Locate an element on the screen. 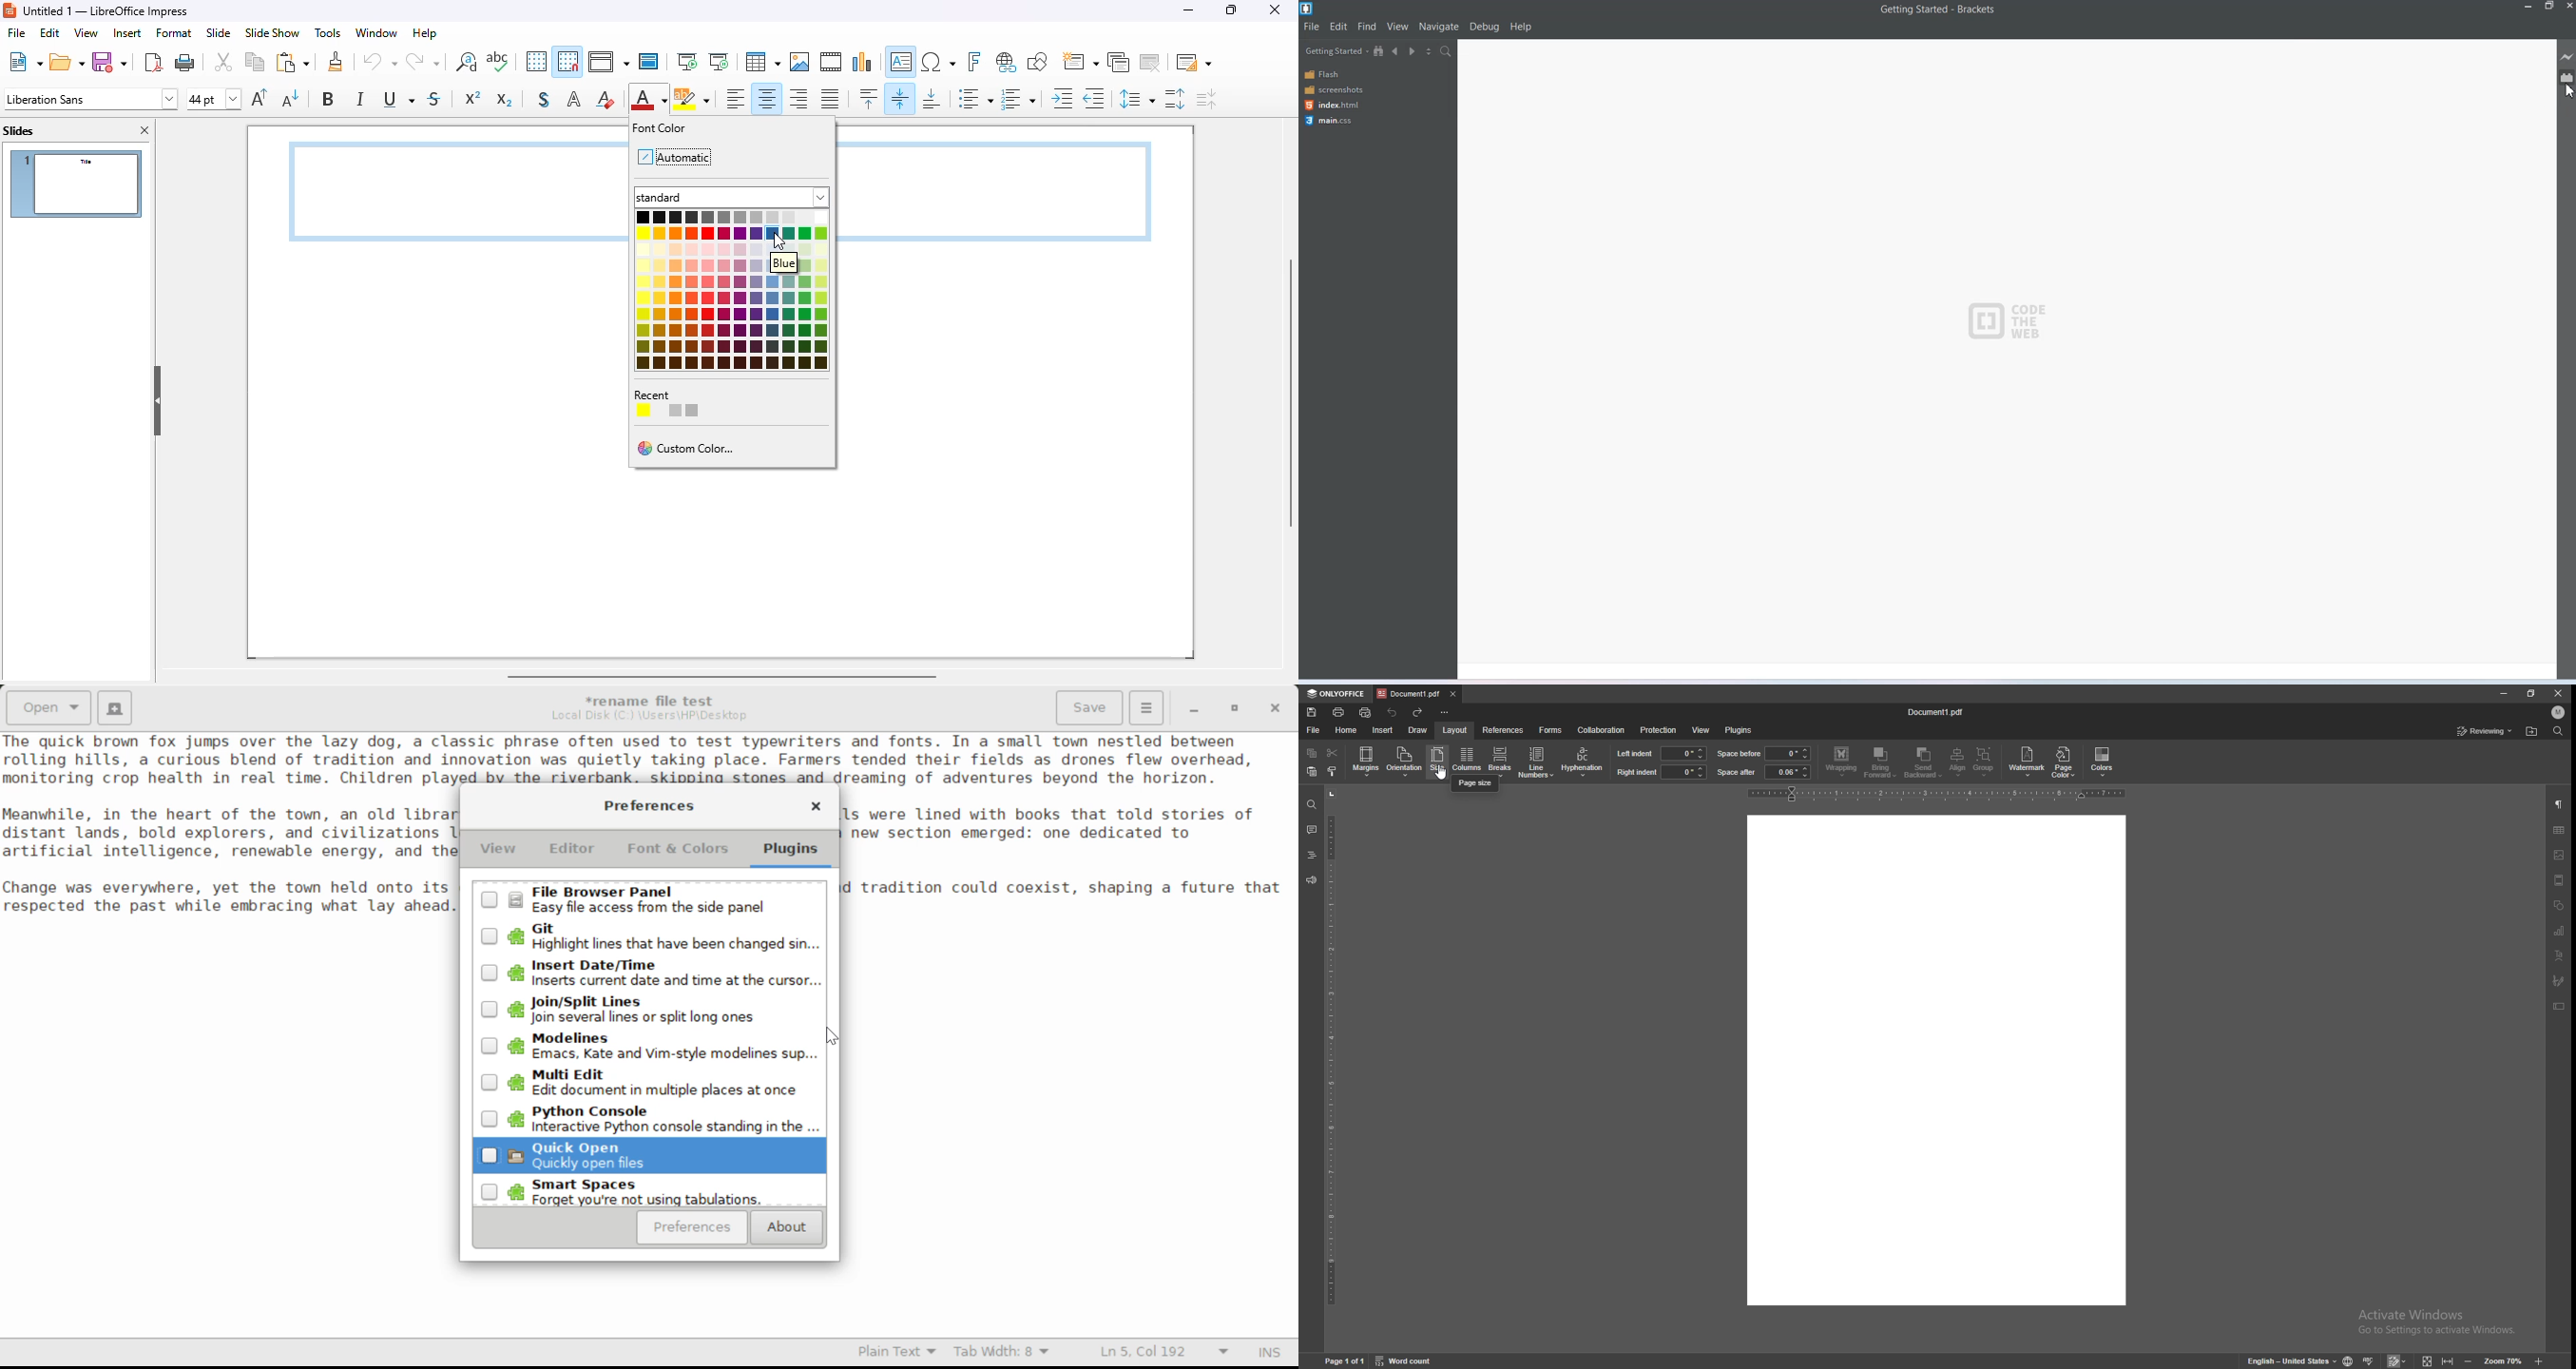 The image size is (2576, 1372). standard is located at coordinates (733, 197).